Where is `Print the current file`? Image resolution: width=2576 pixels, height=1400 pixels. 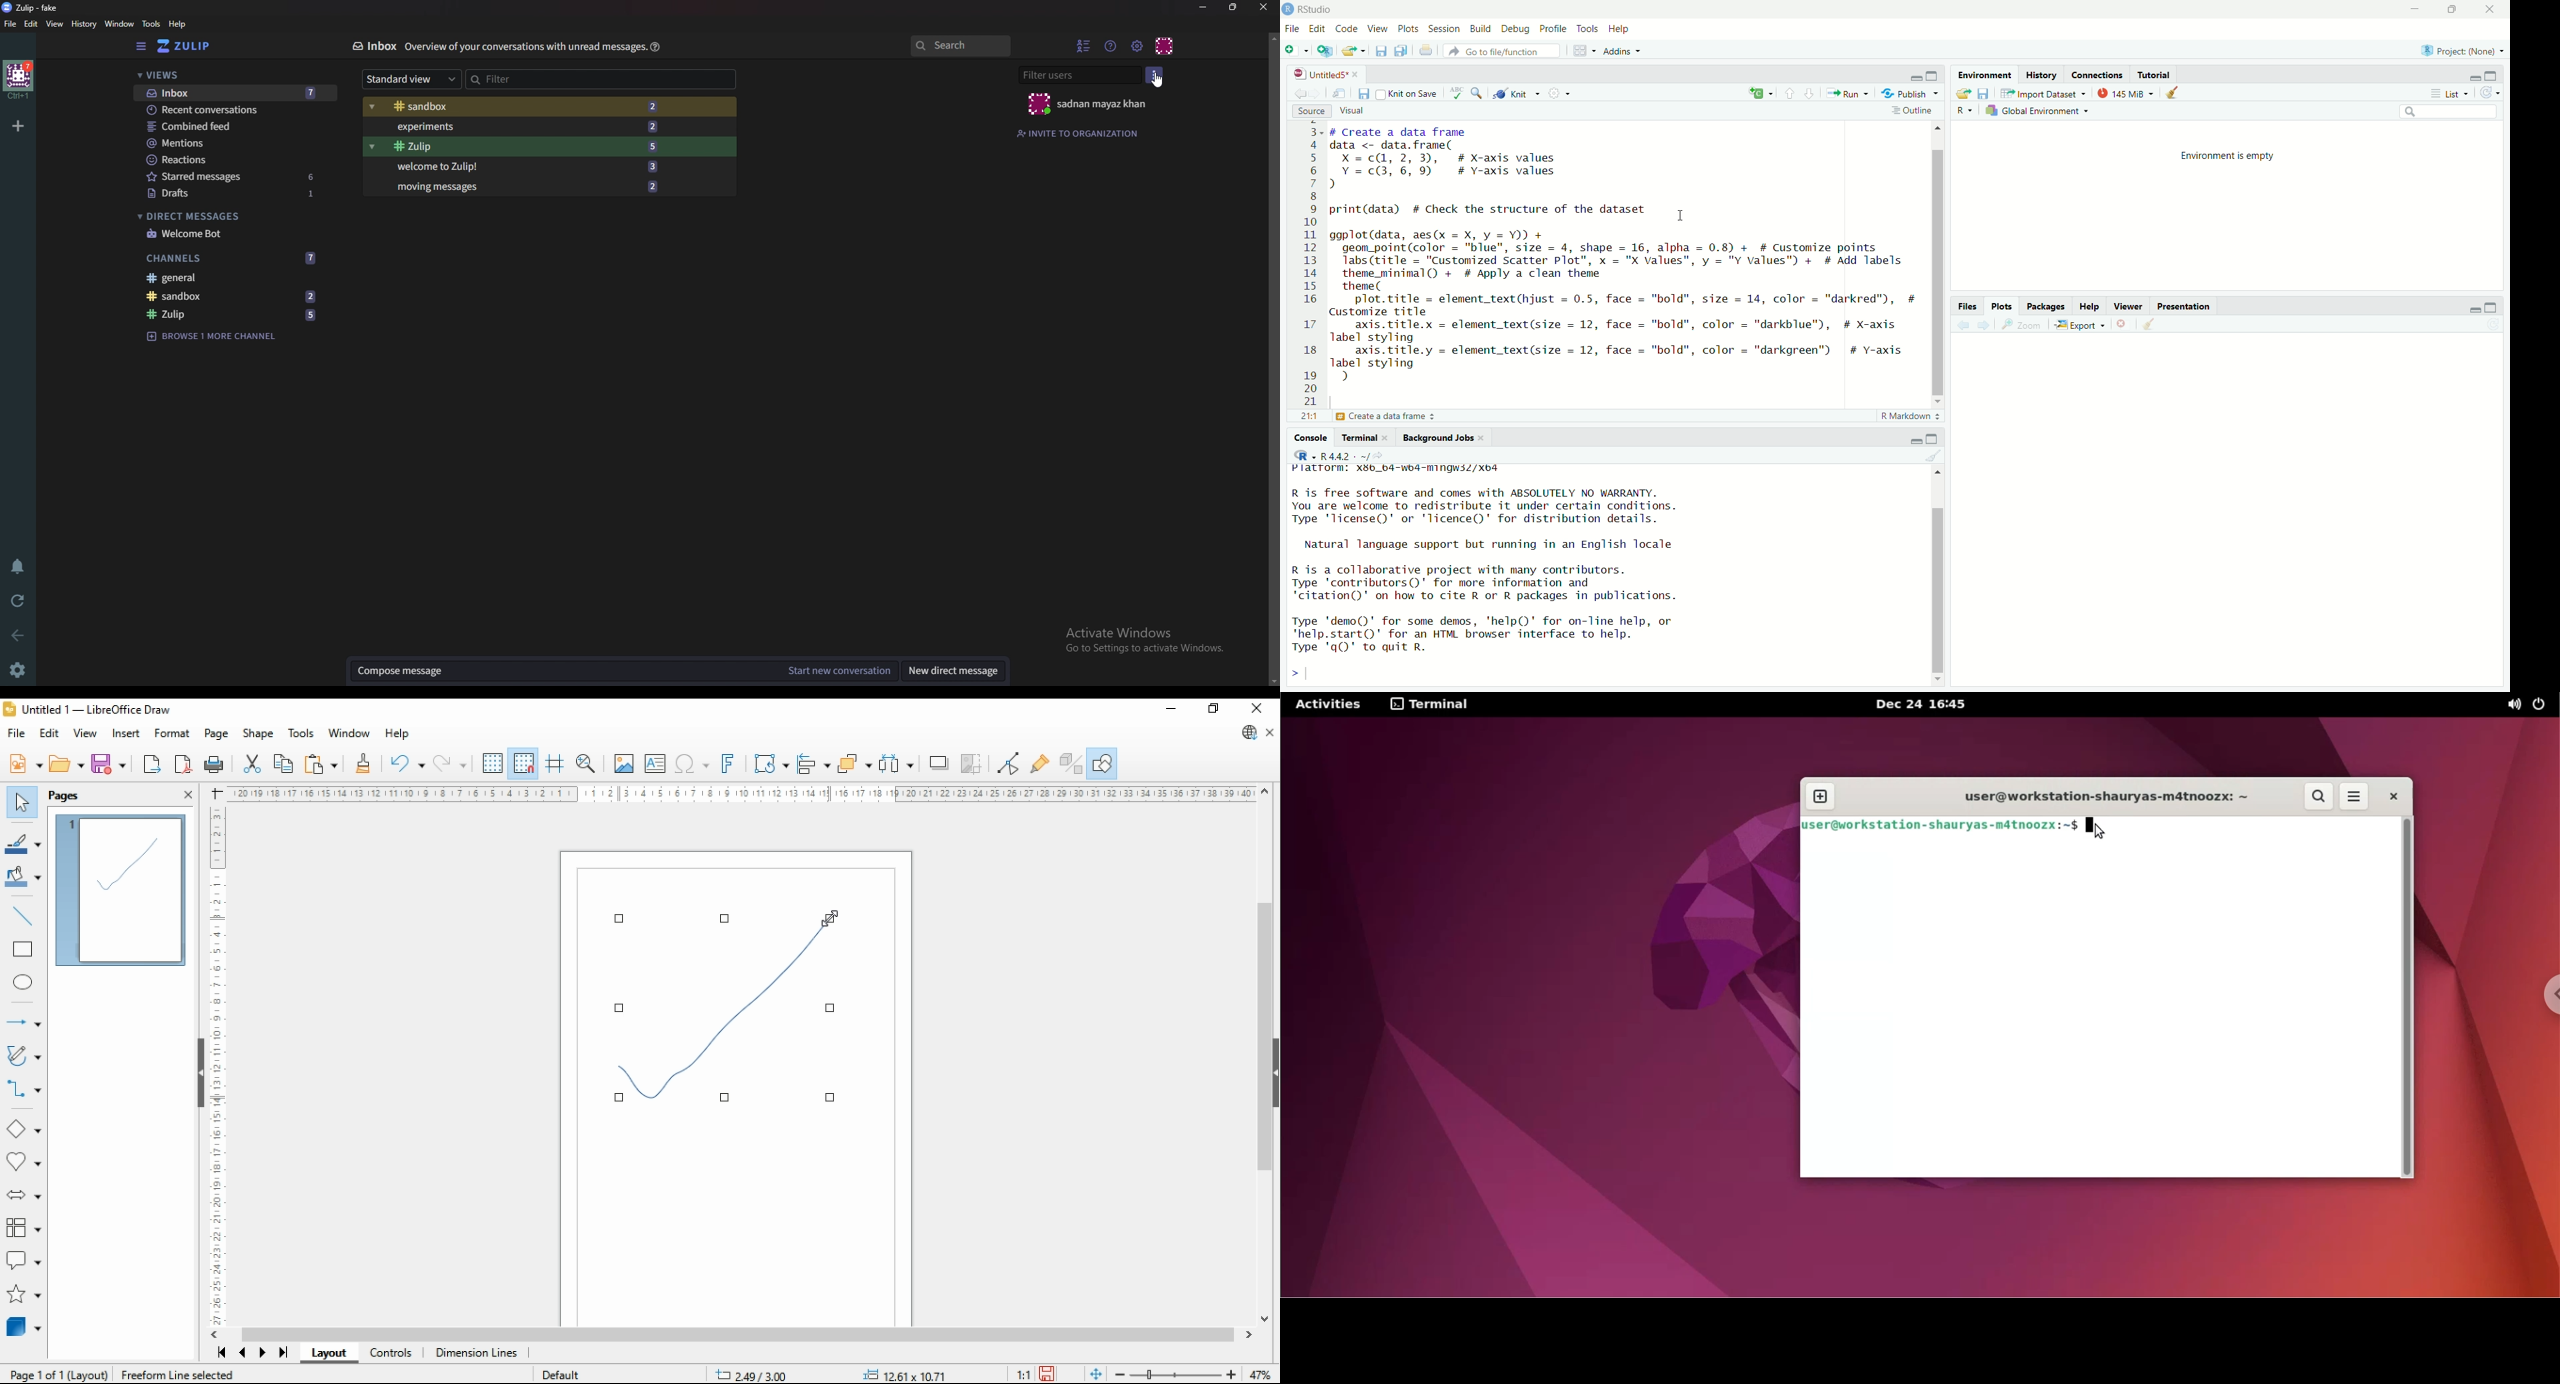 Print the current file is located at coordinates (1426, 51).